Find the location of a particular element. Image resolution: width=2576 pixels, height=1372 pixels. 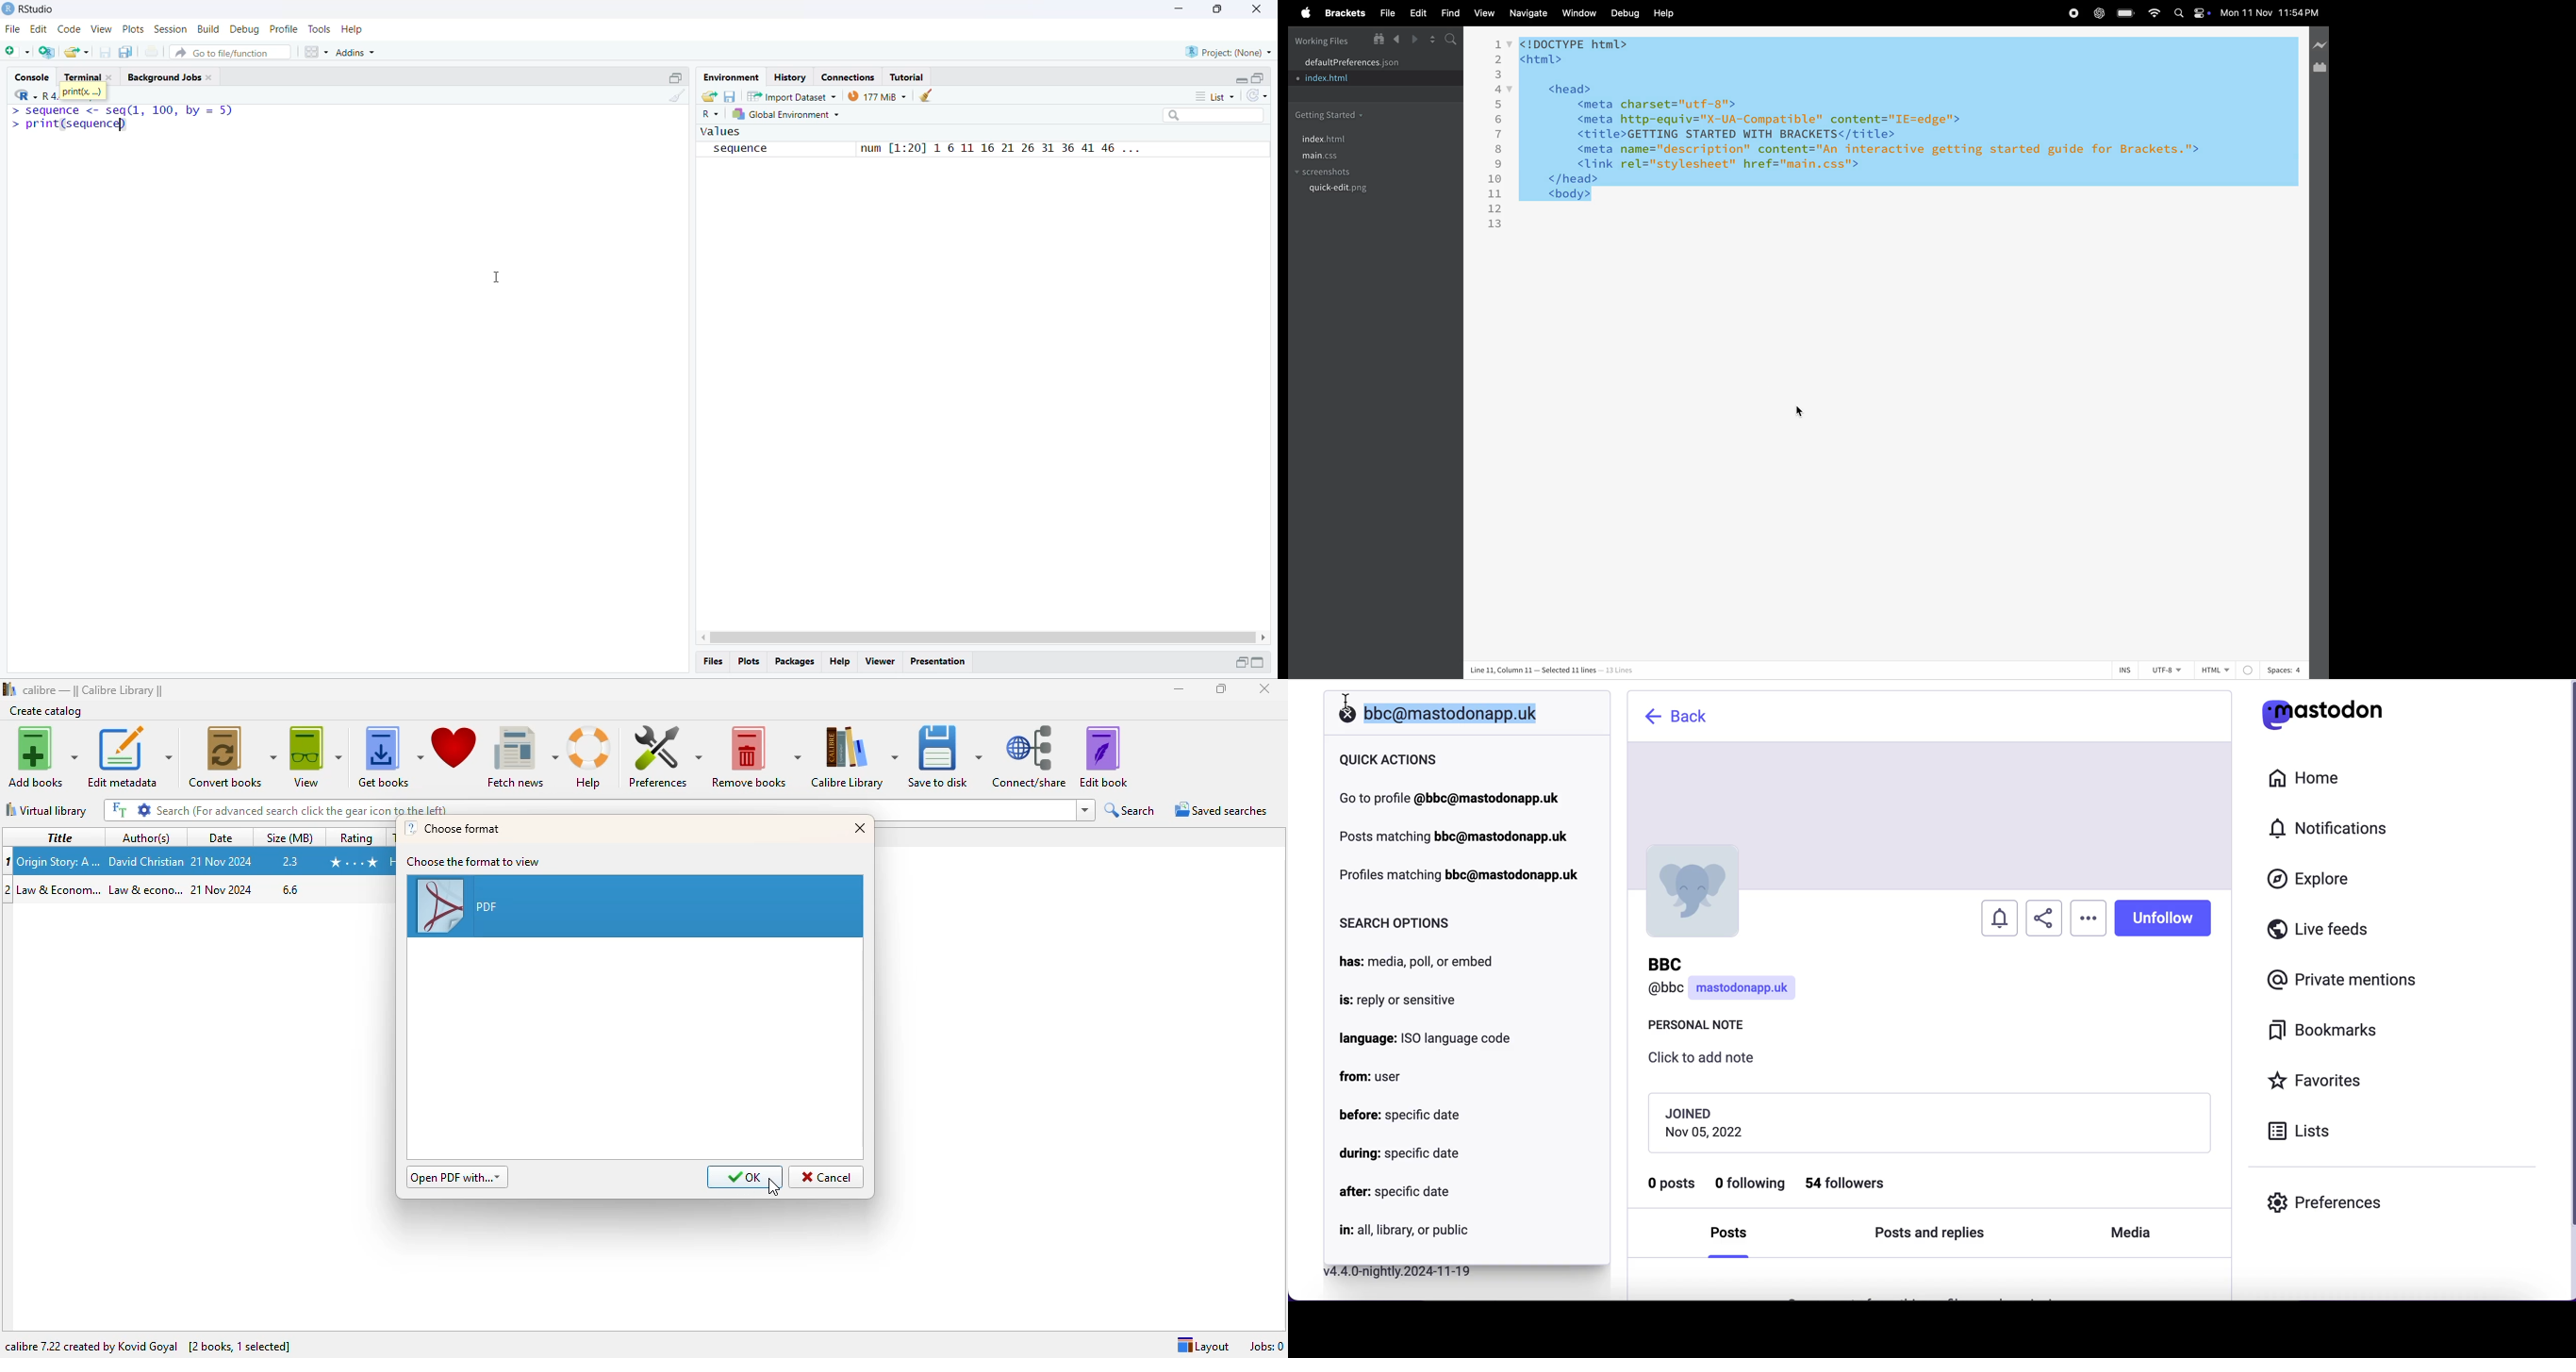

FT is located at coordinates (119, 810).